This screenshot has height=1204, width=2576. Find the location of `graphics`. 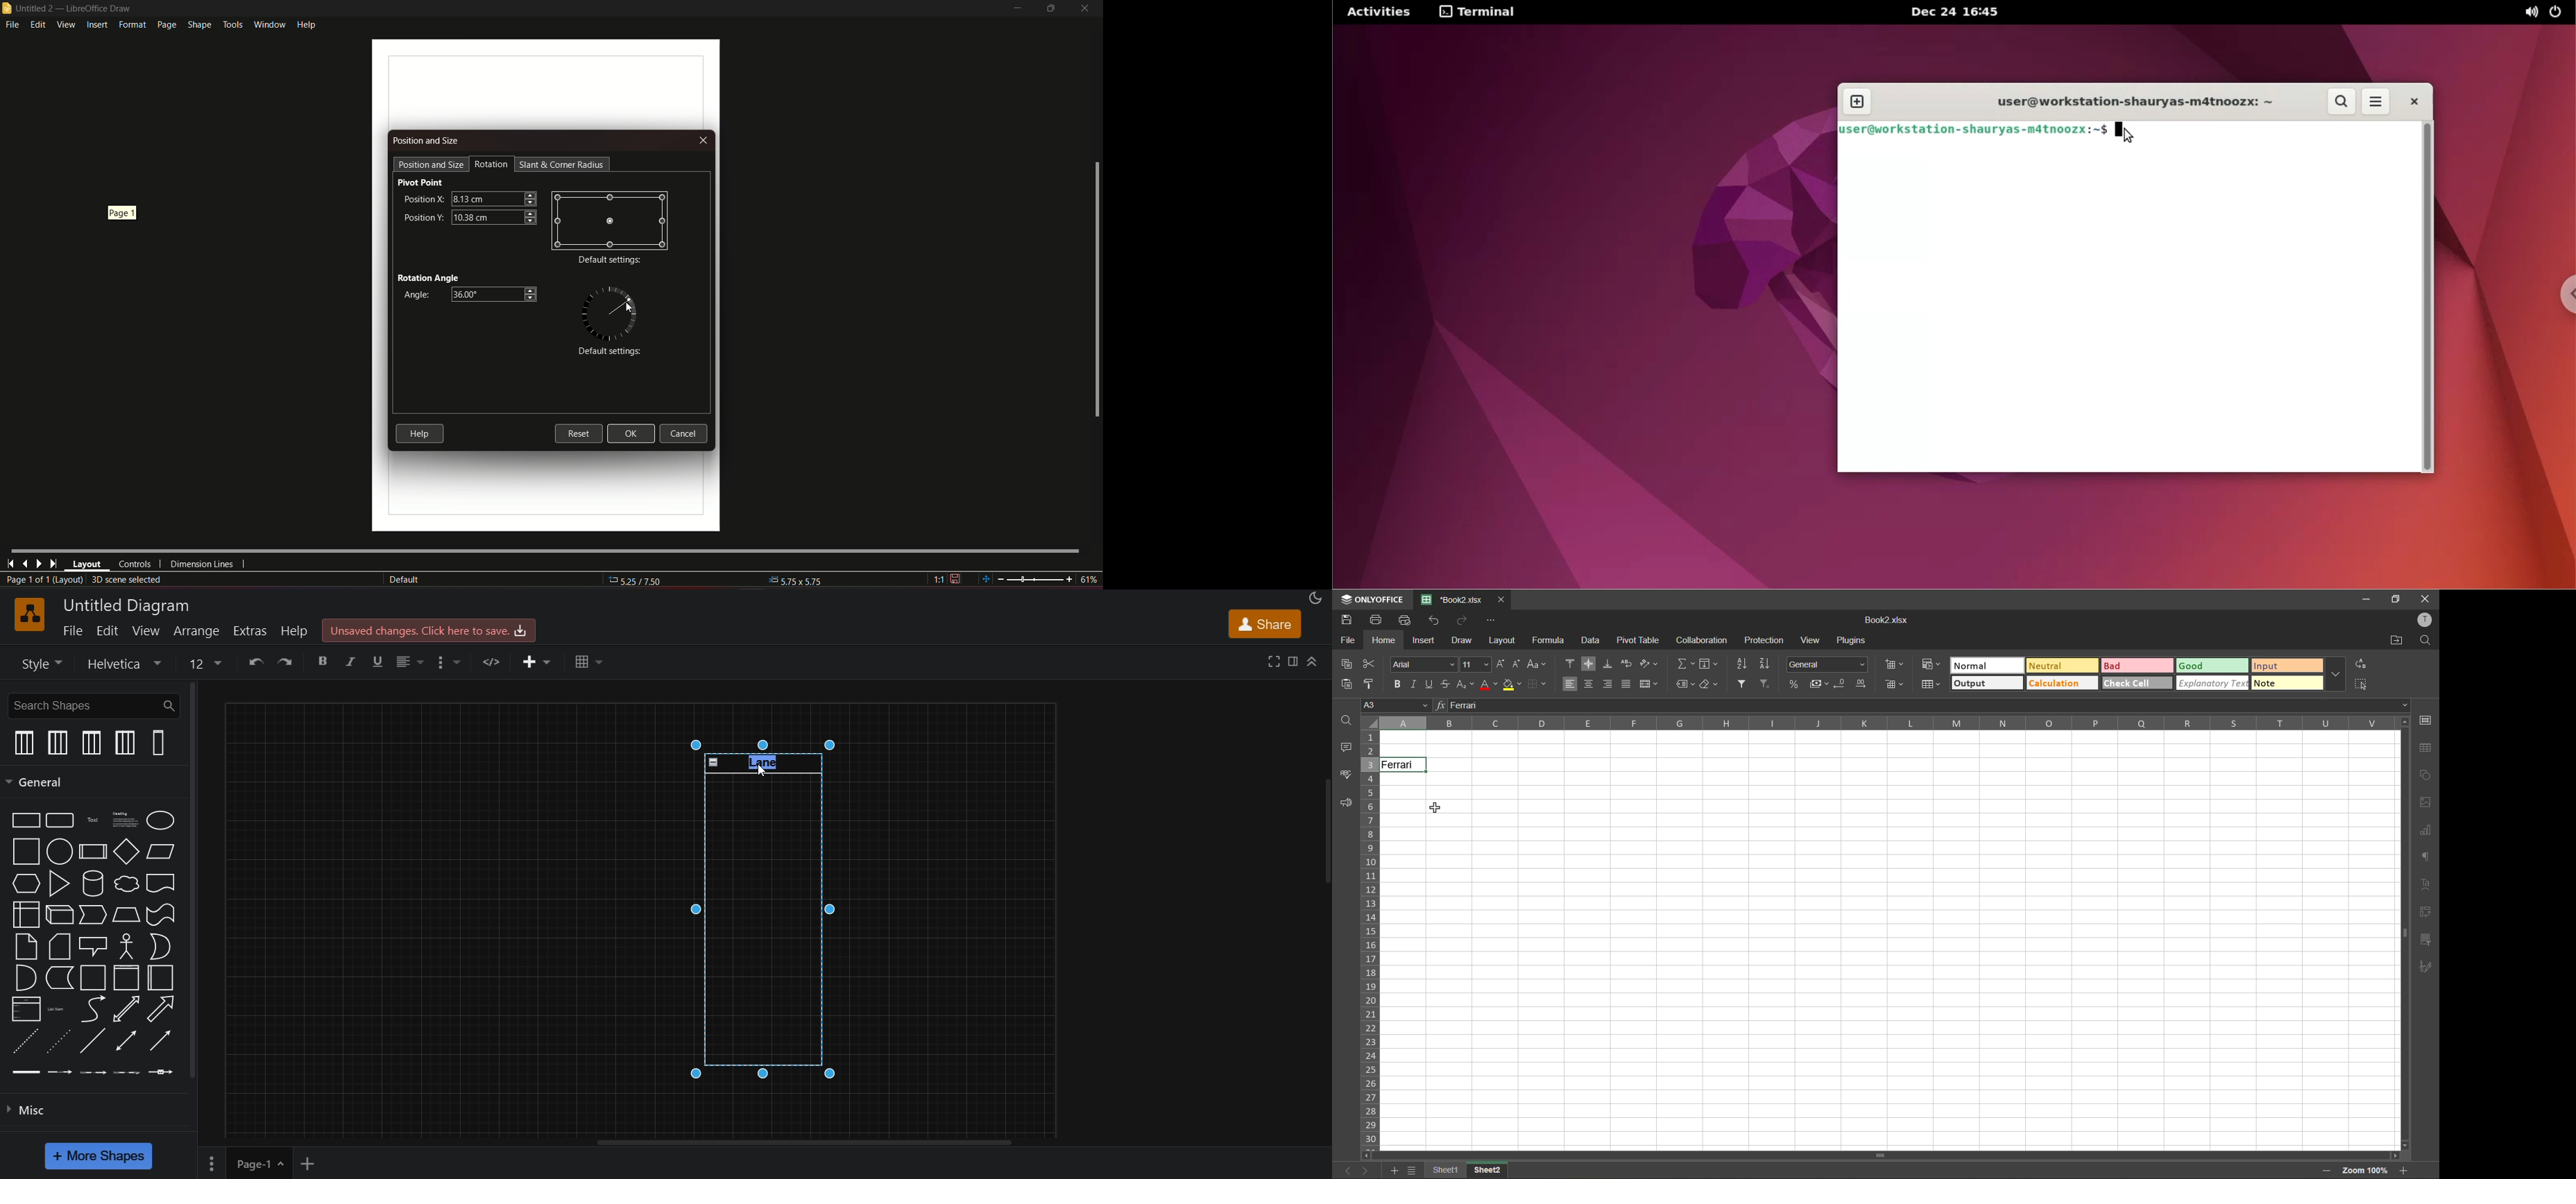

graphics is located at coordinates (610, 311).